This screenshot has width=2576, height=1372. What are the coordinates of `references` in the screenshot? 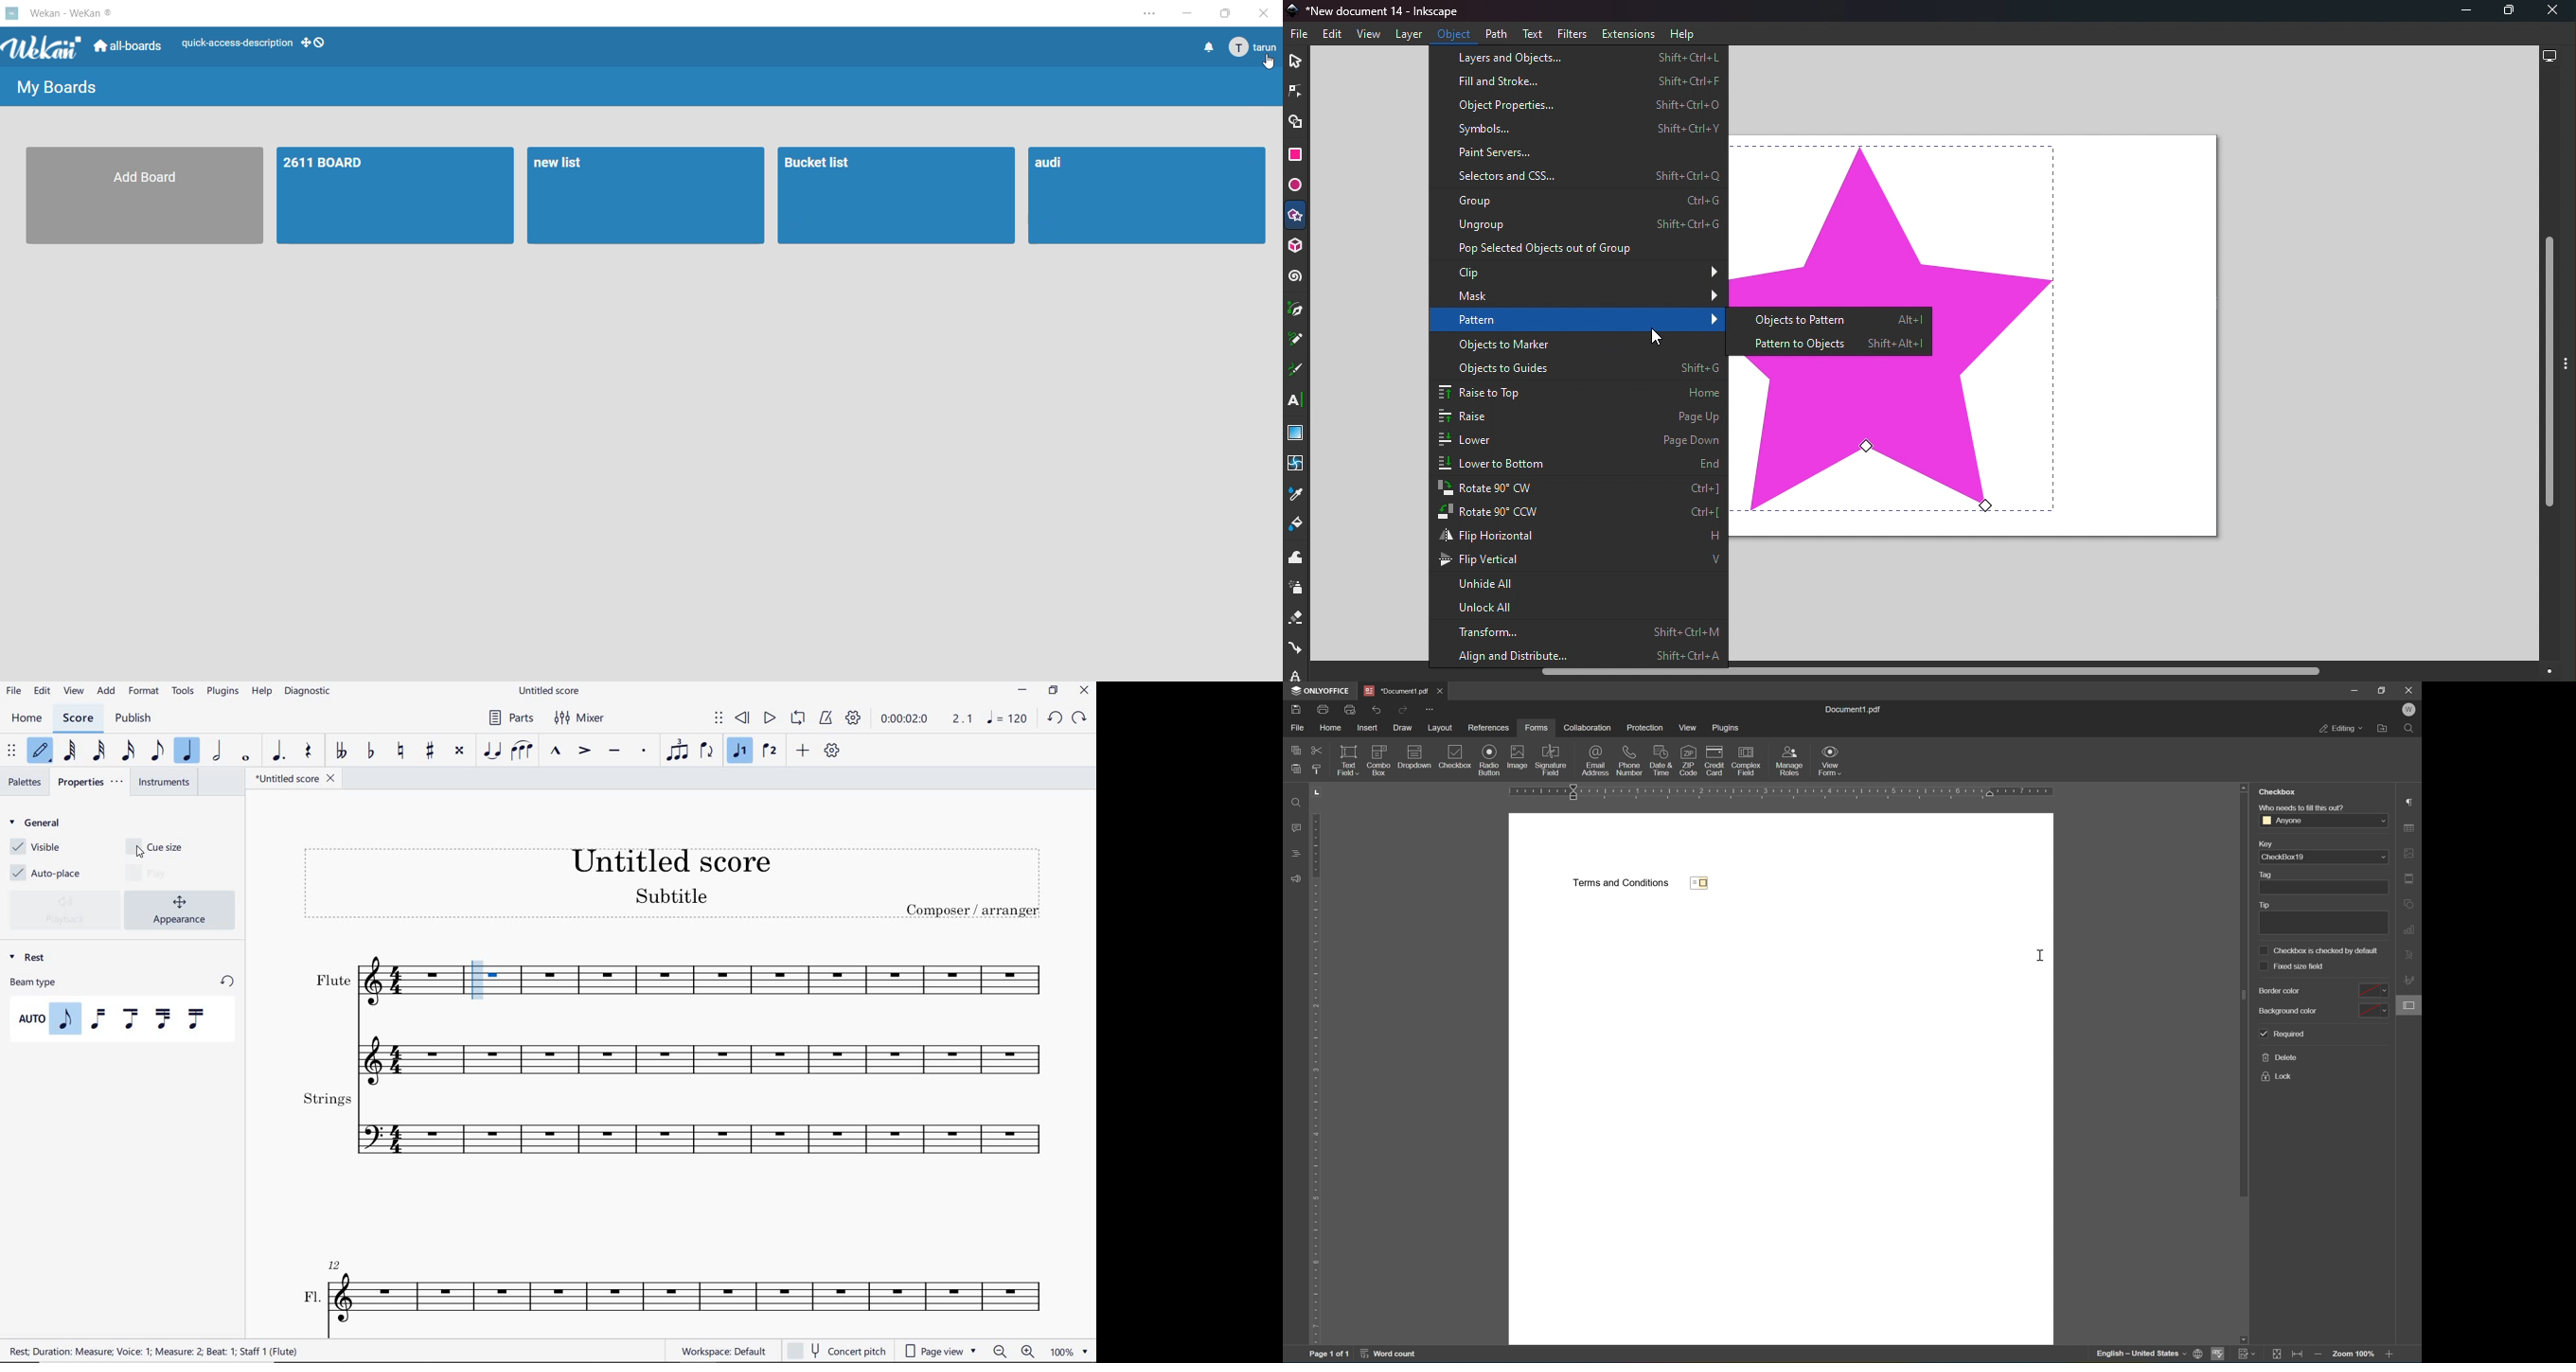 It's located at (1489, 728).